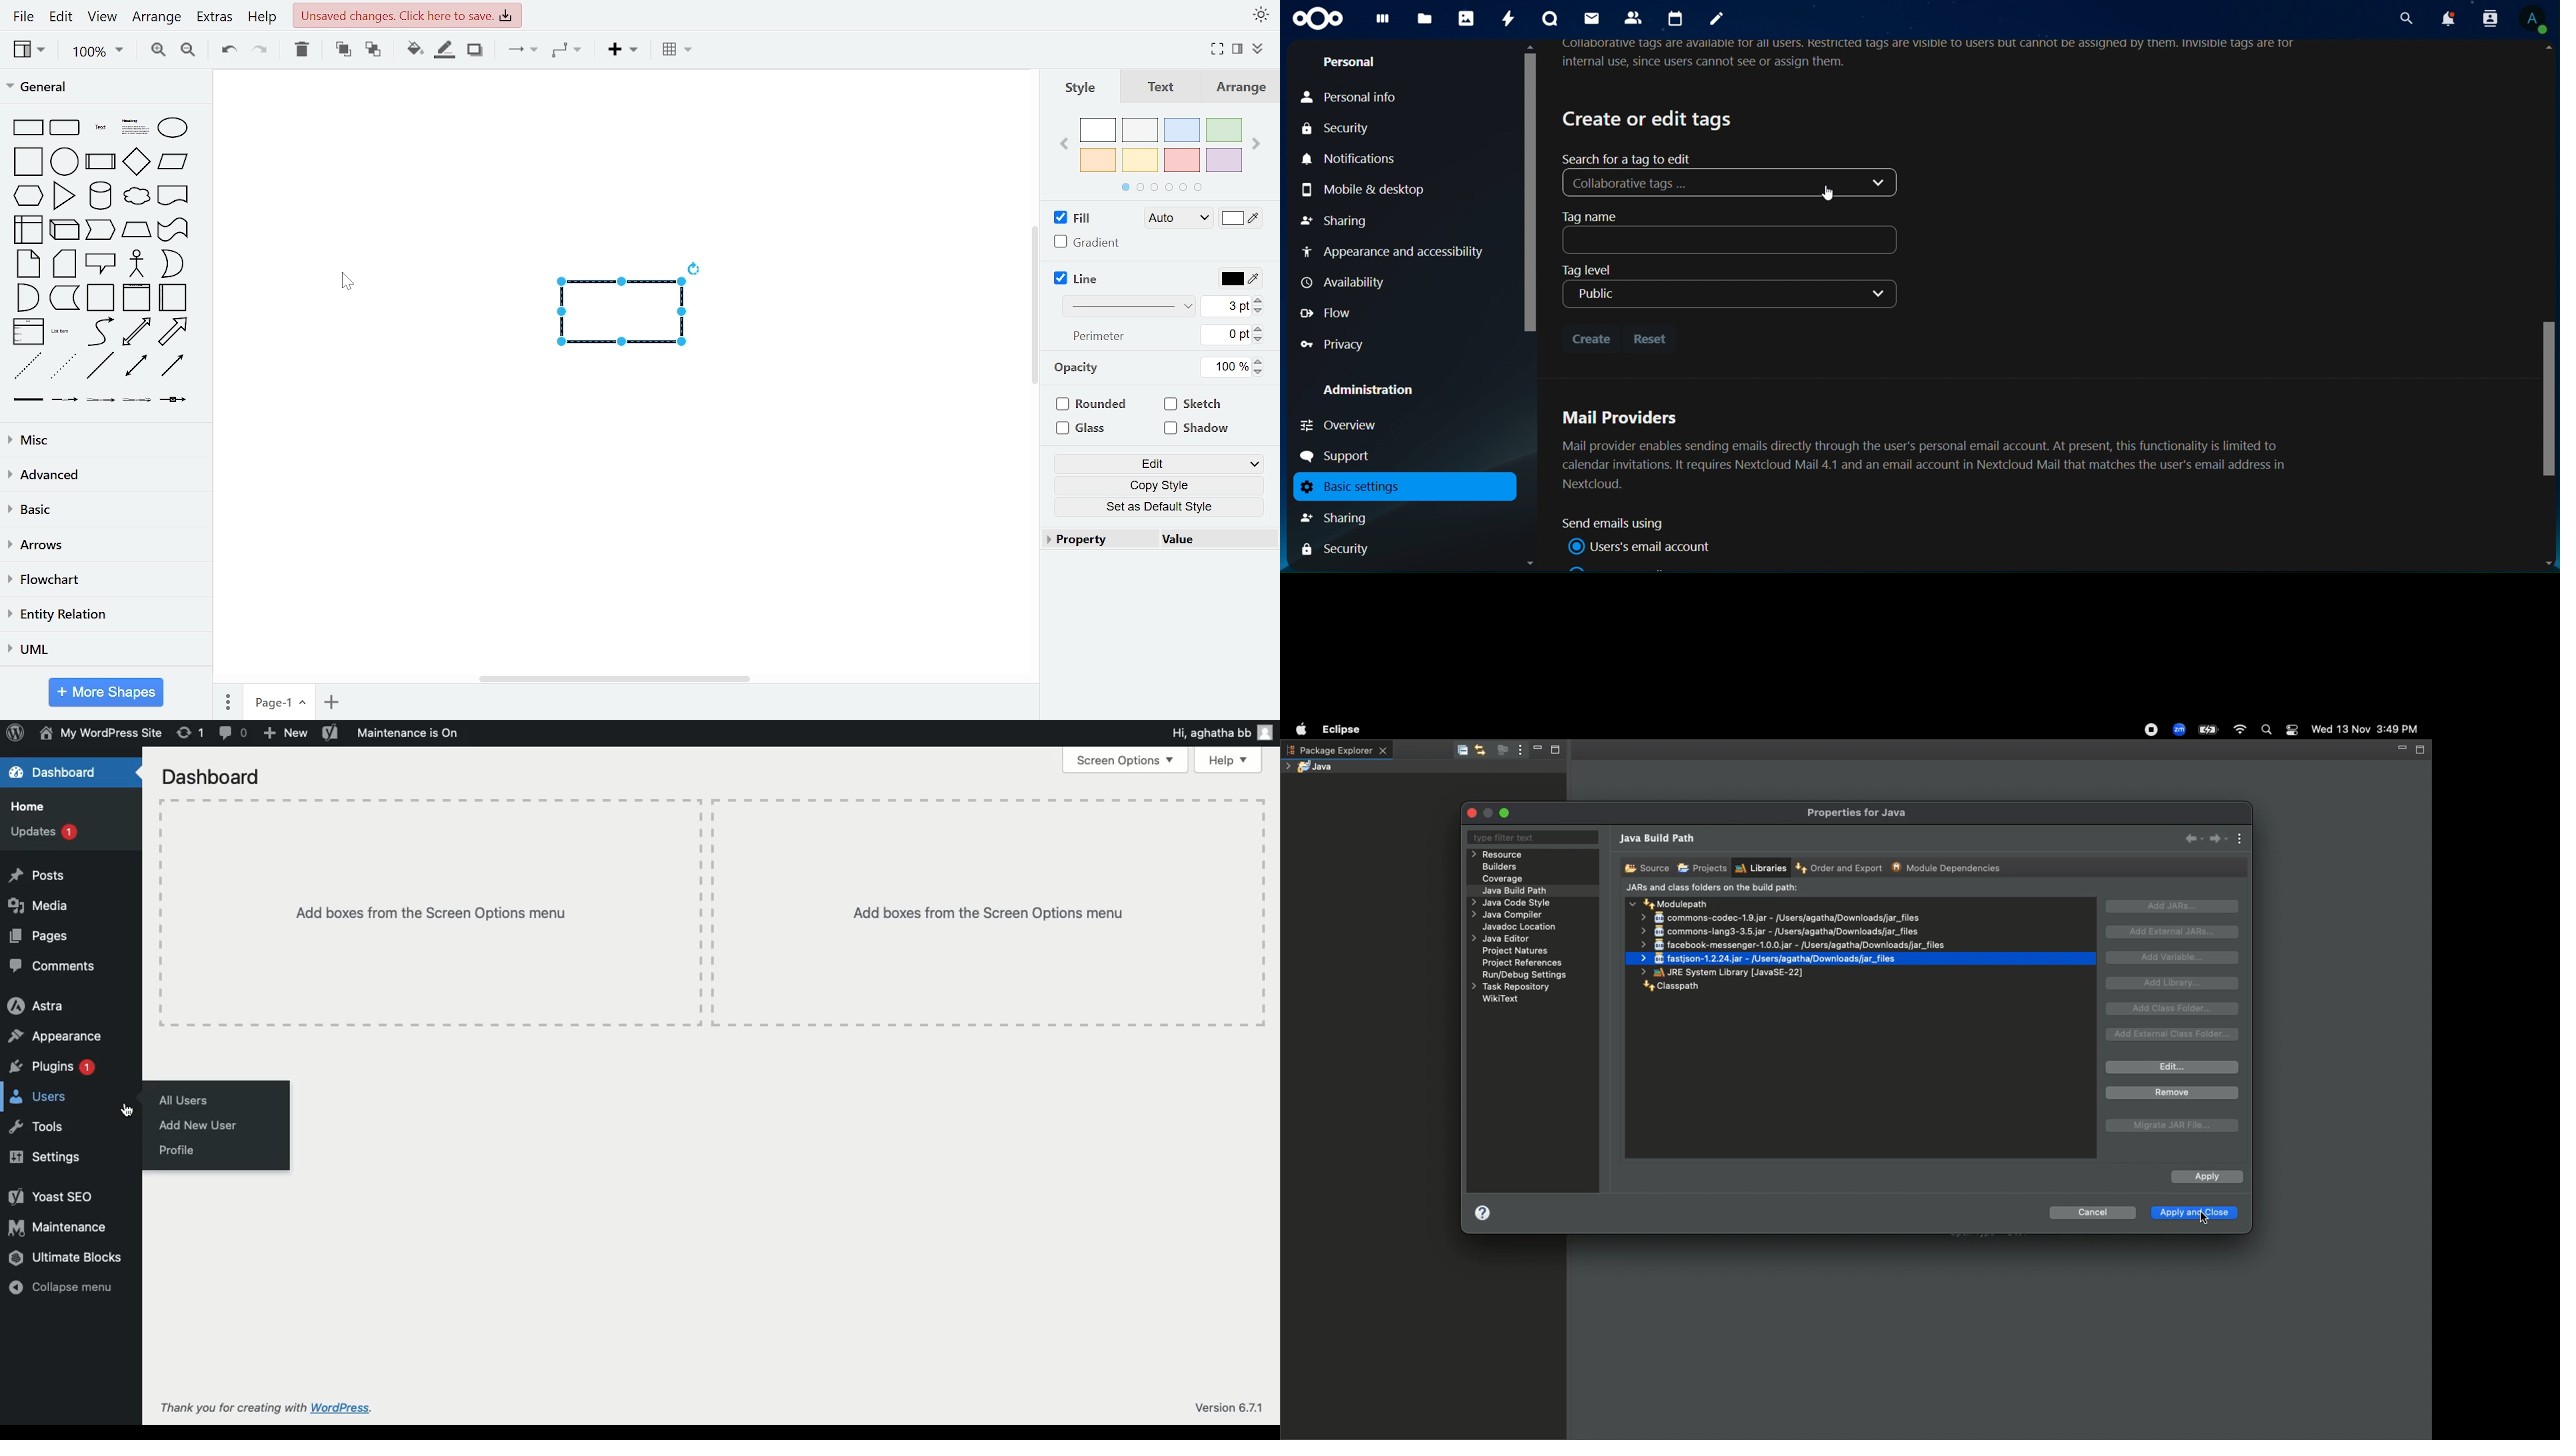  Describe the element at coordinates (1368, 98) in the screenshot. I see `personal info` at that location.